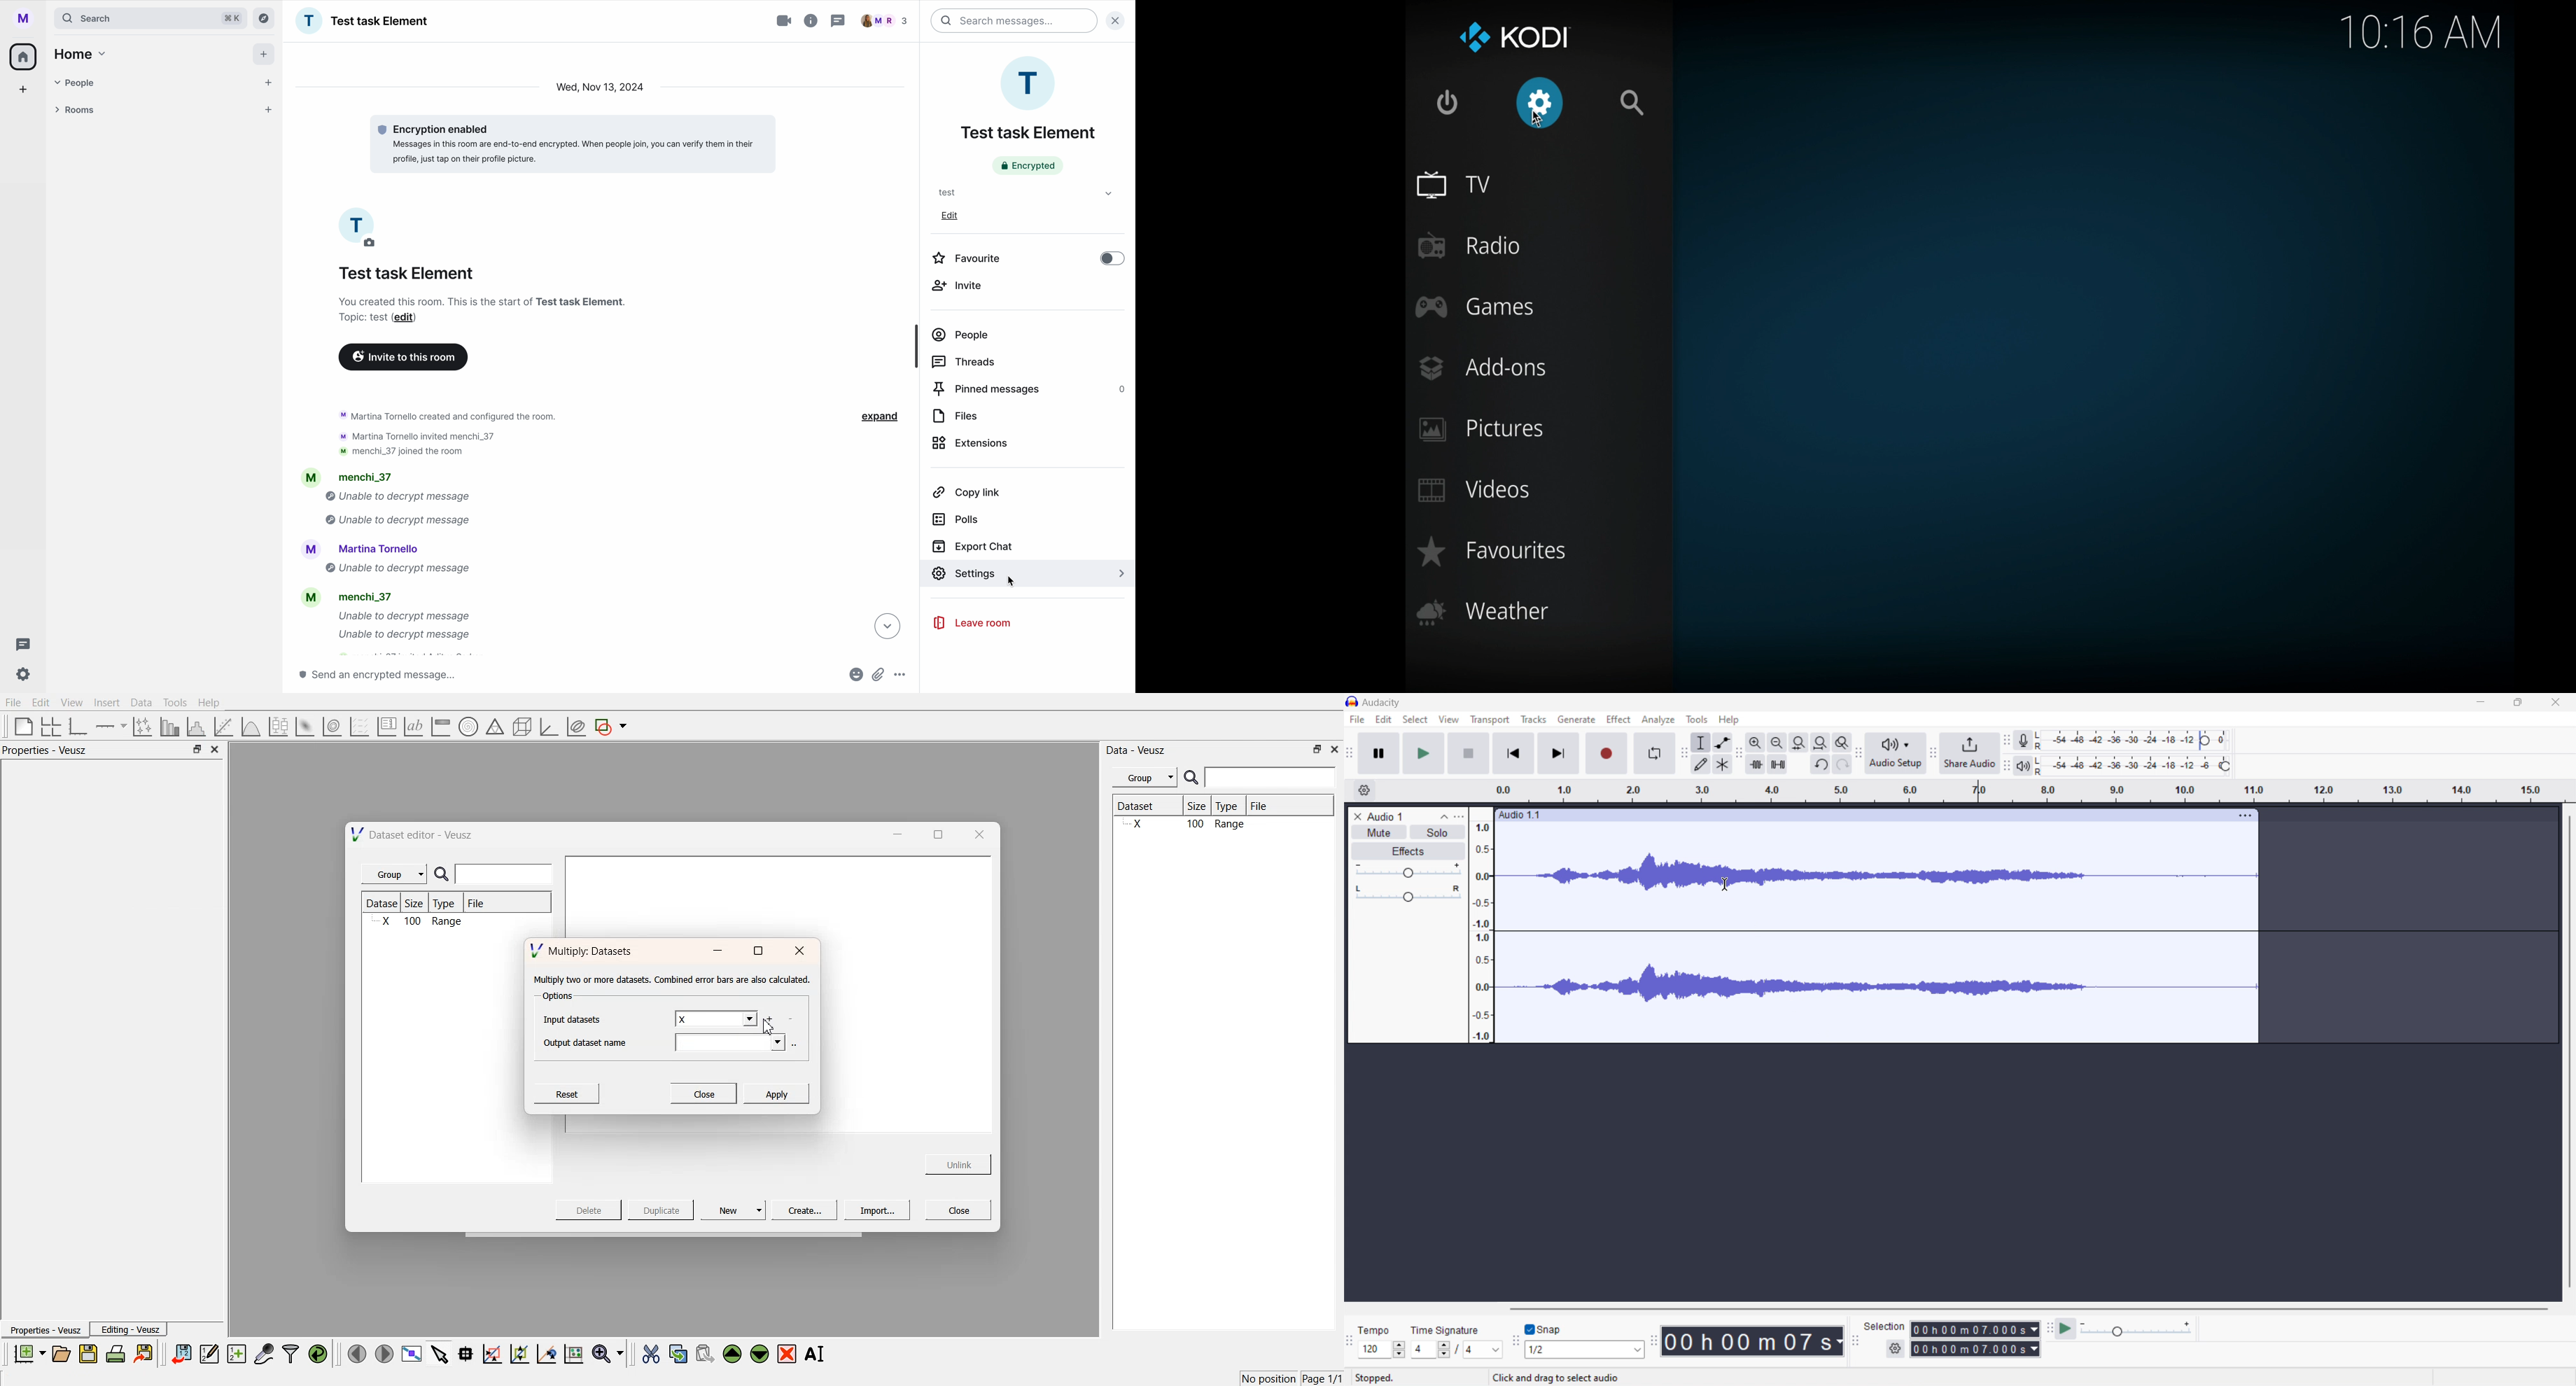 Image resolution: width=2576 pixels, height=1400 pixels. Describe the element at coordinates (934, 833) in the screenshot. I see `maximise` at that location.